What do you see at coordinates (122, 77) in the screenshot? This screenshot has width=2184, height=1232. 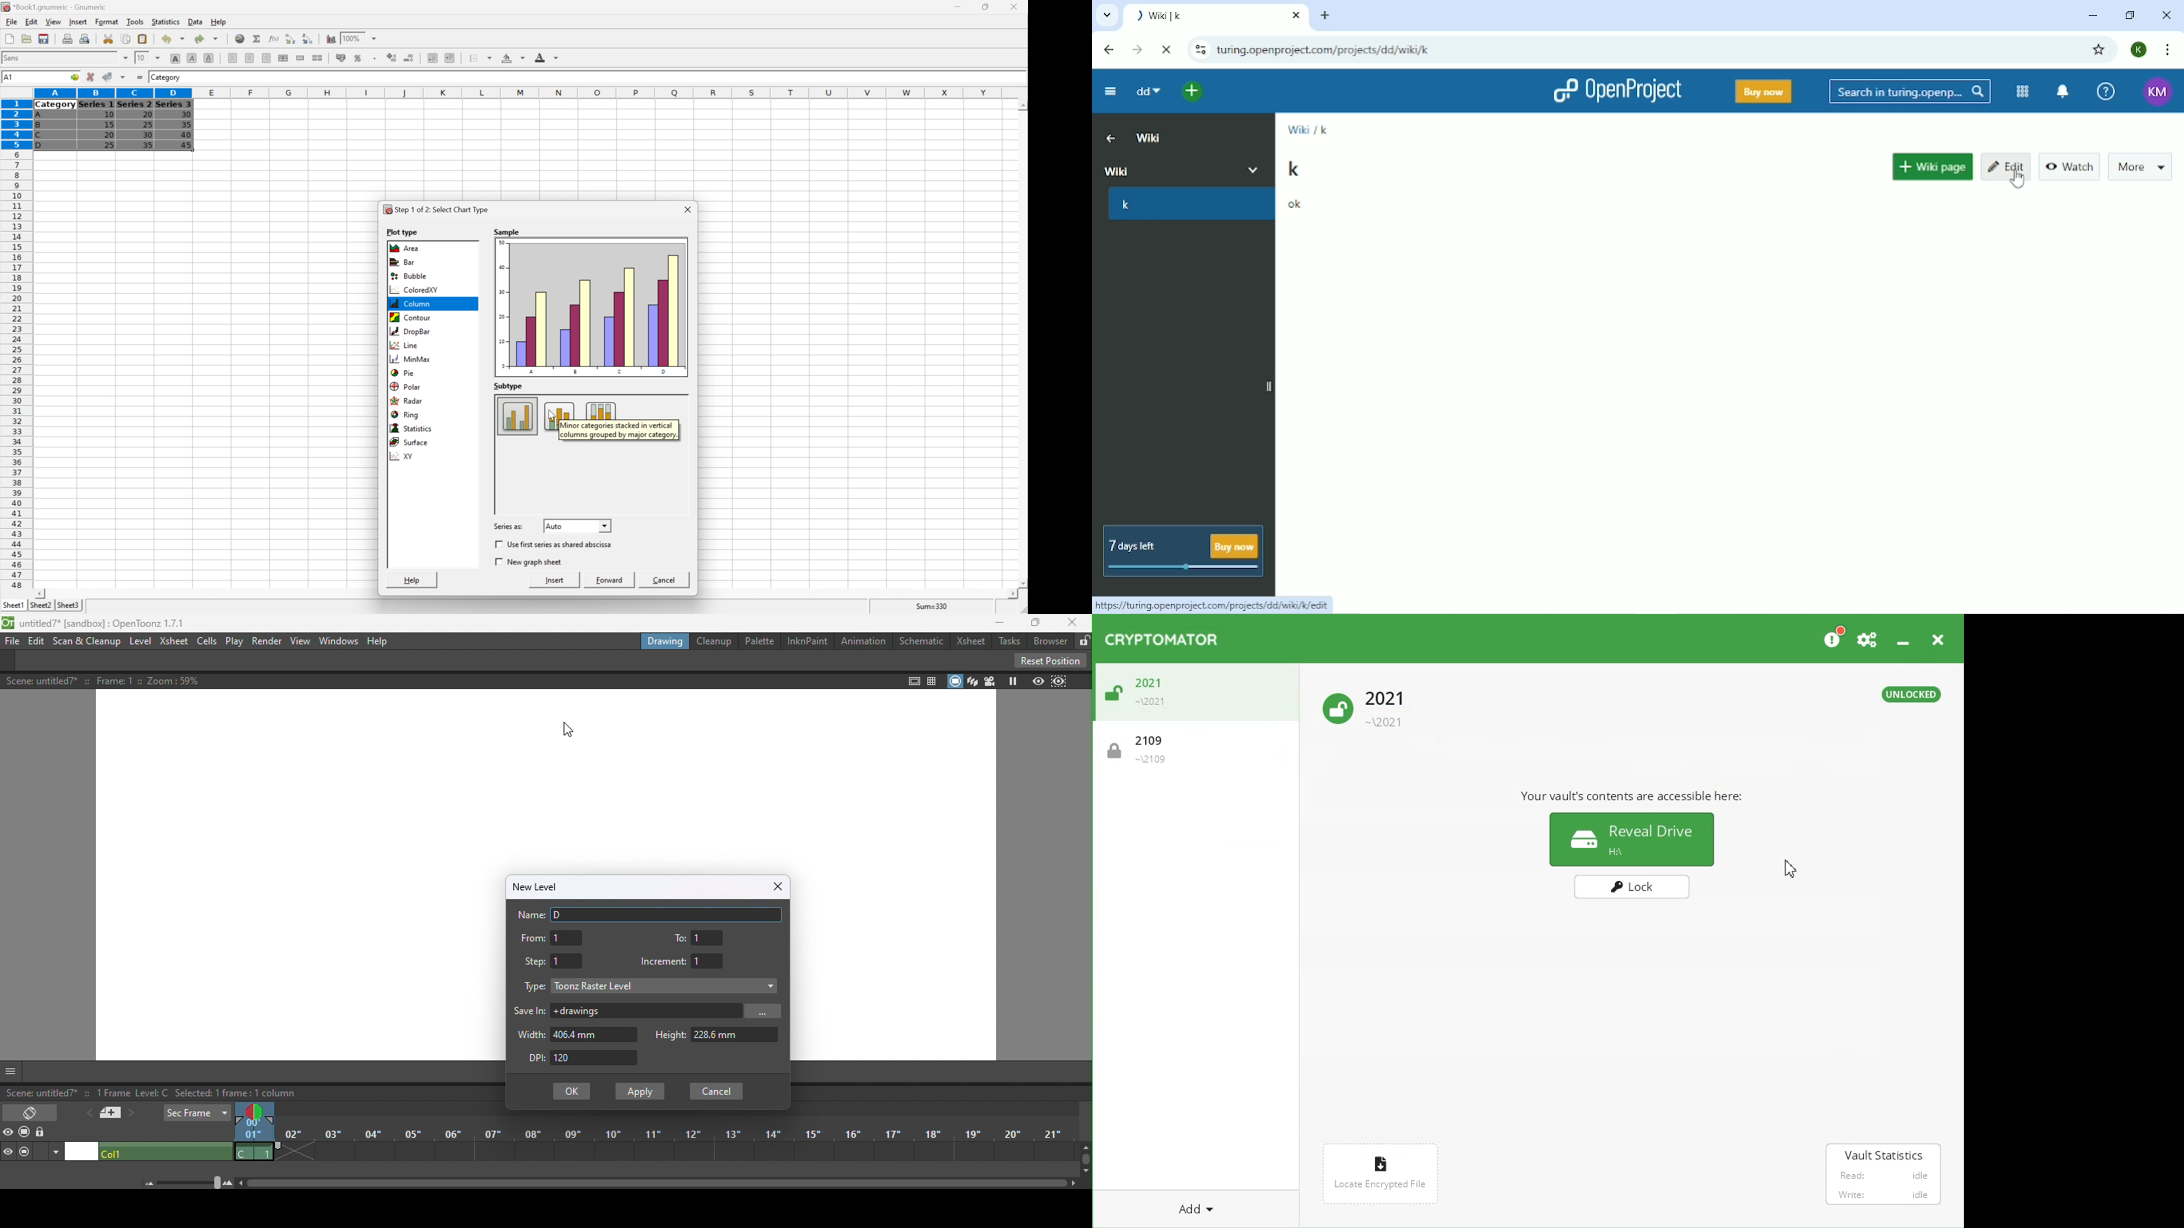 I see `Accept changes in multiple cells` at bounding box center [122, 77].